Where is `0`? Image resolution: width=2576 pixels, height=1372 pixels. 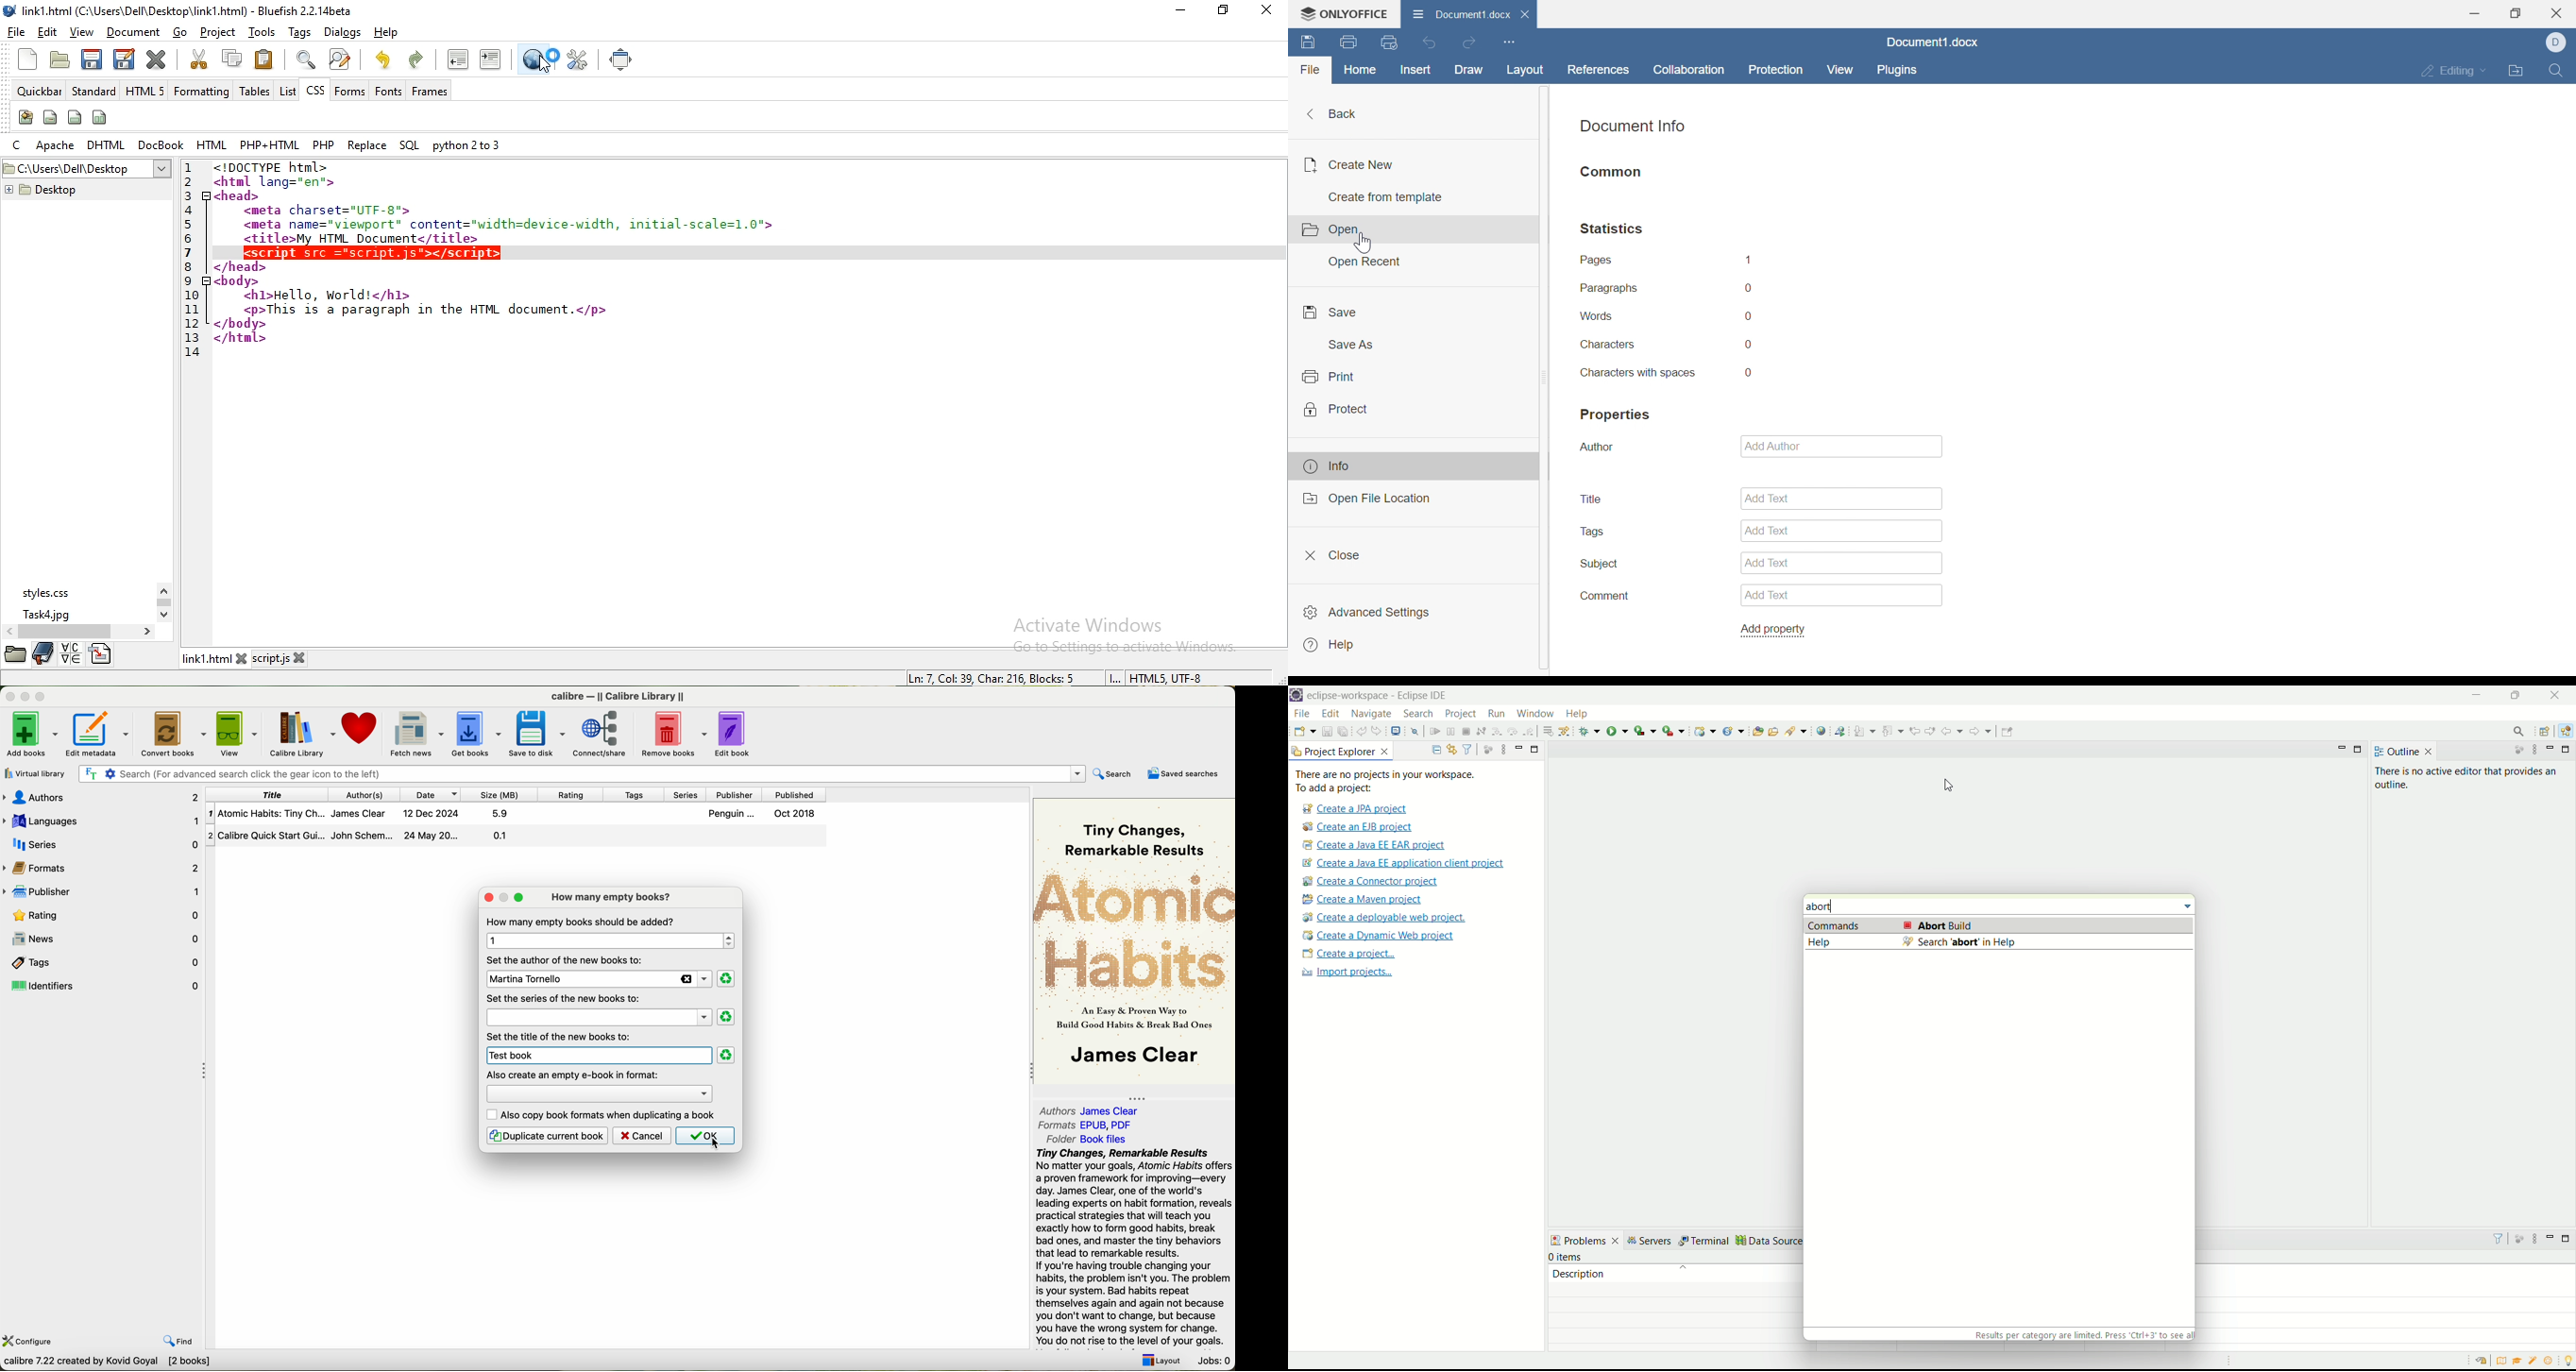 0 is located at coordinates (1749, 288).